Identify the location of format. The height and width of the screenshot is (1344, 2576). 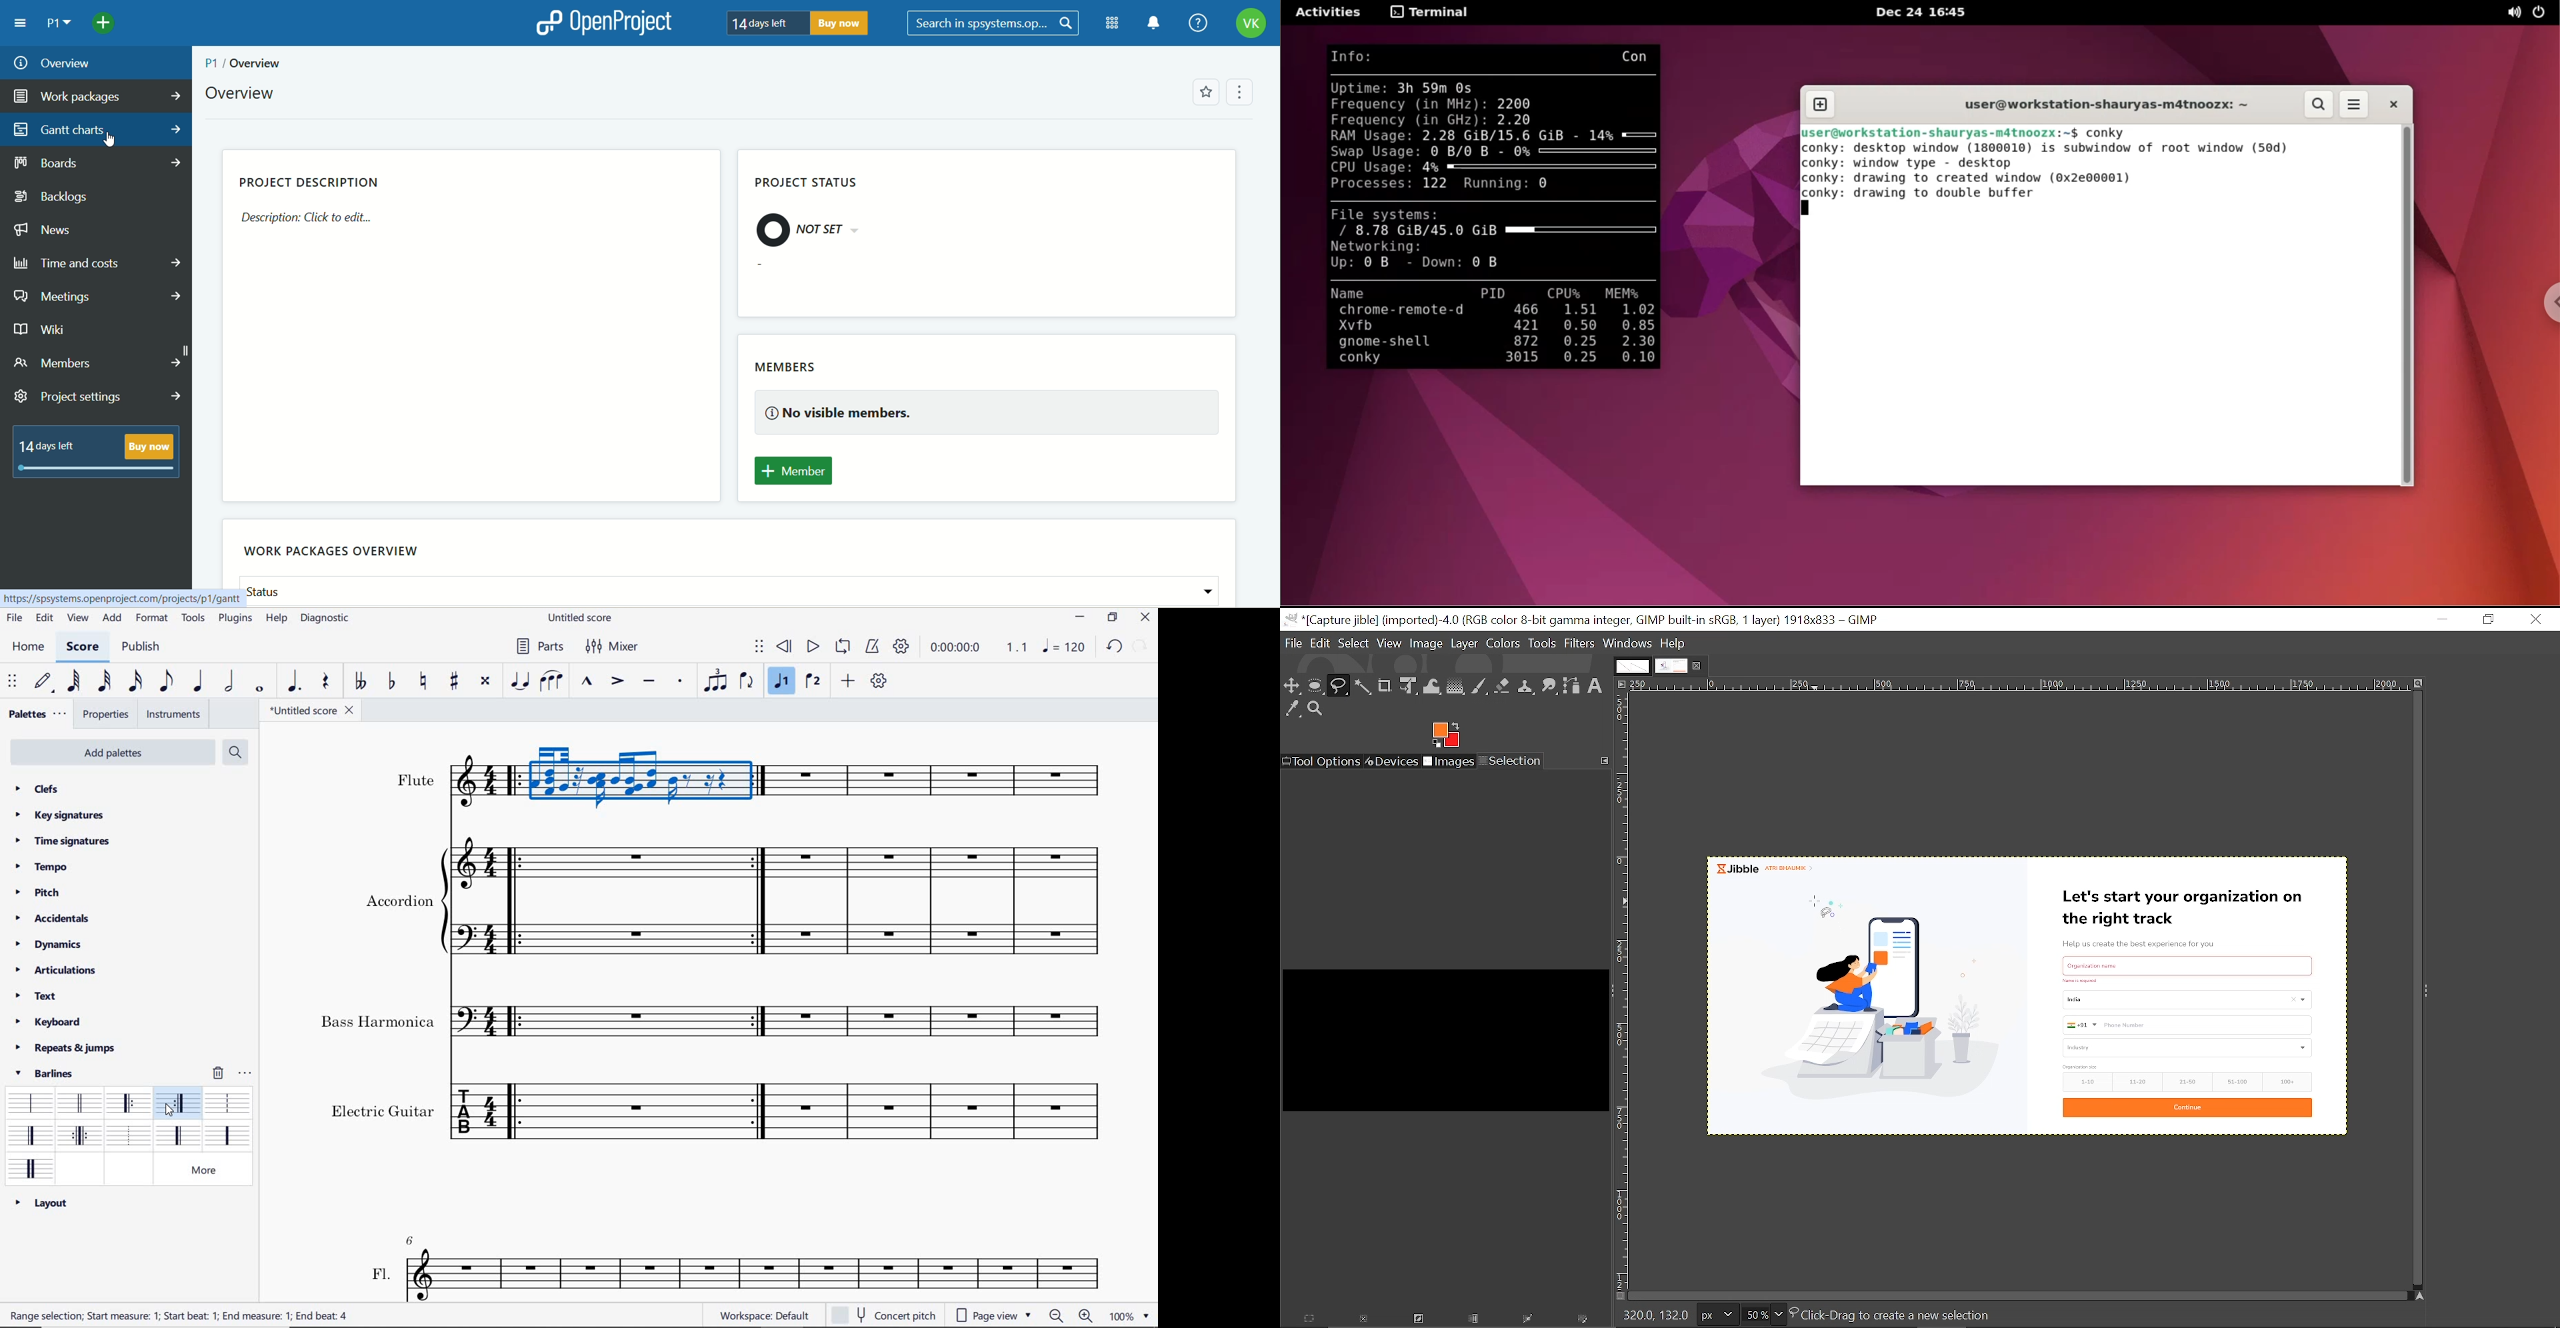
(152, 620).